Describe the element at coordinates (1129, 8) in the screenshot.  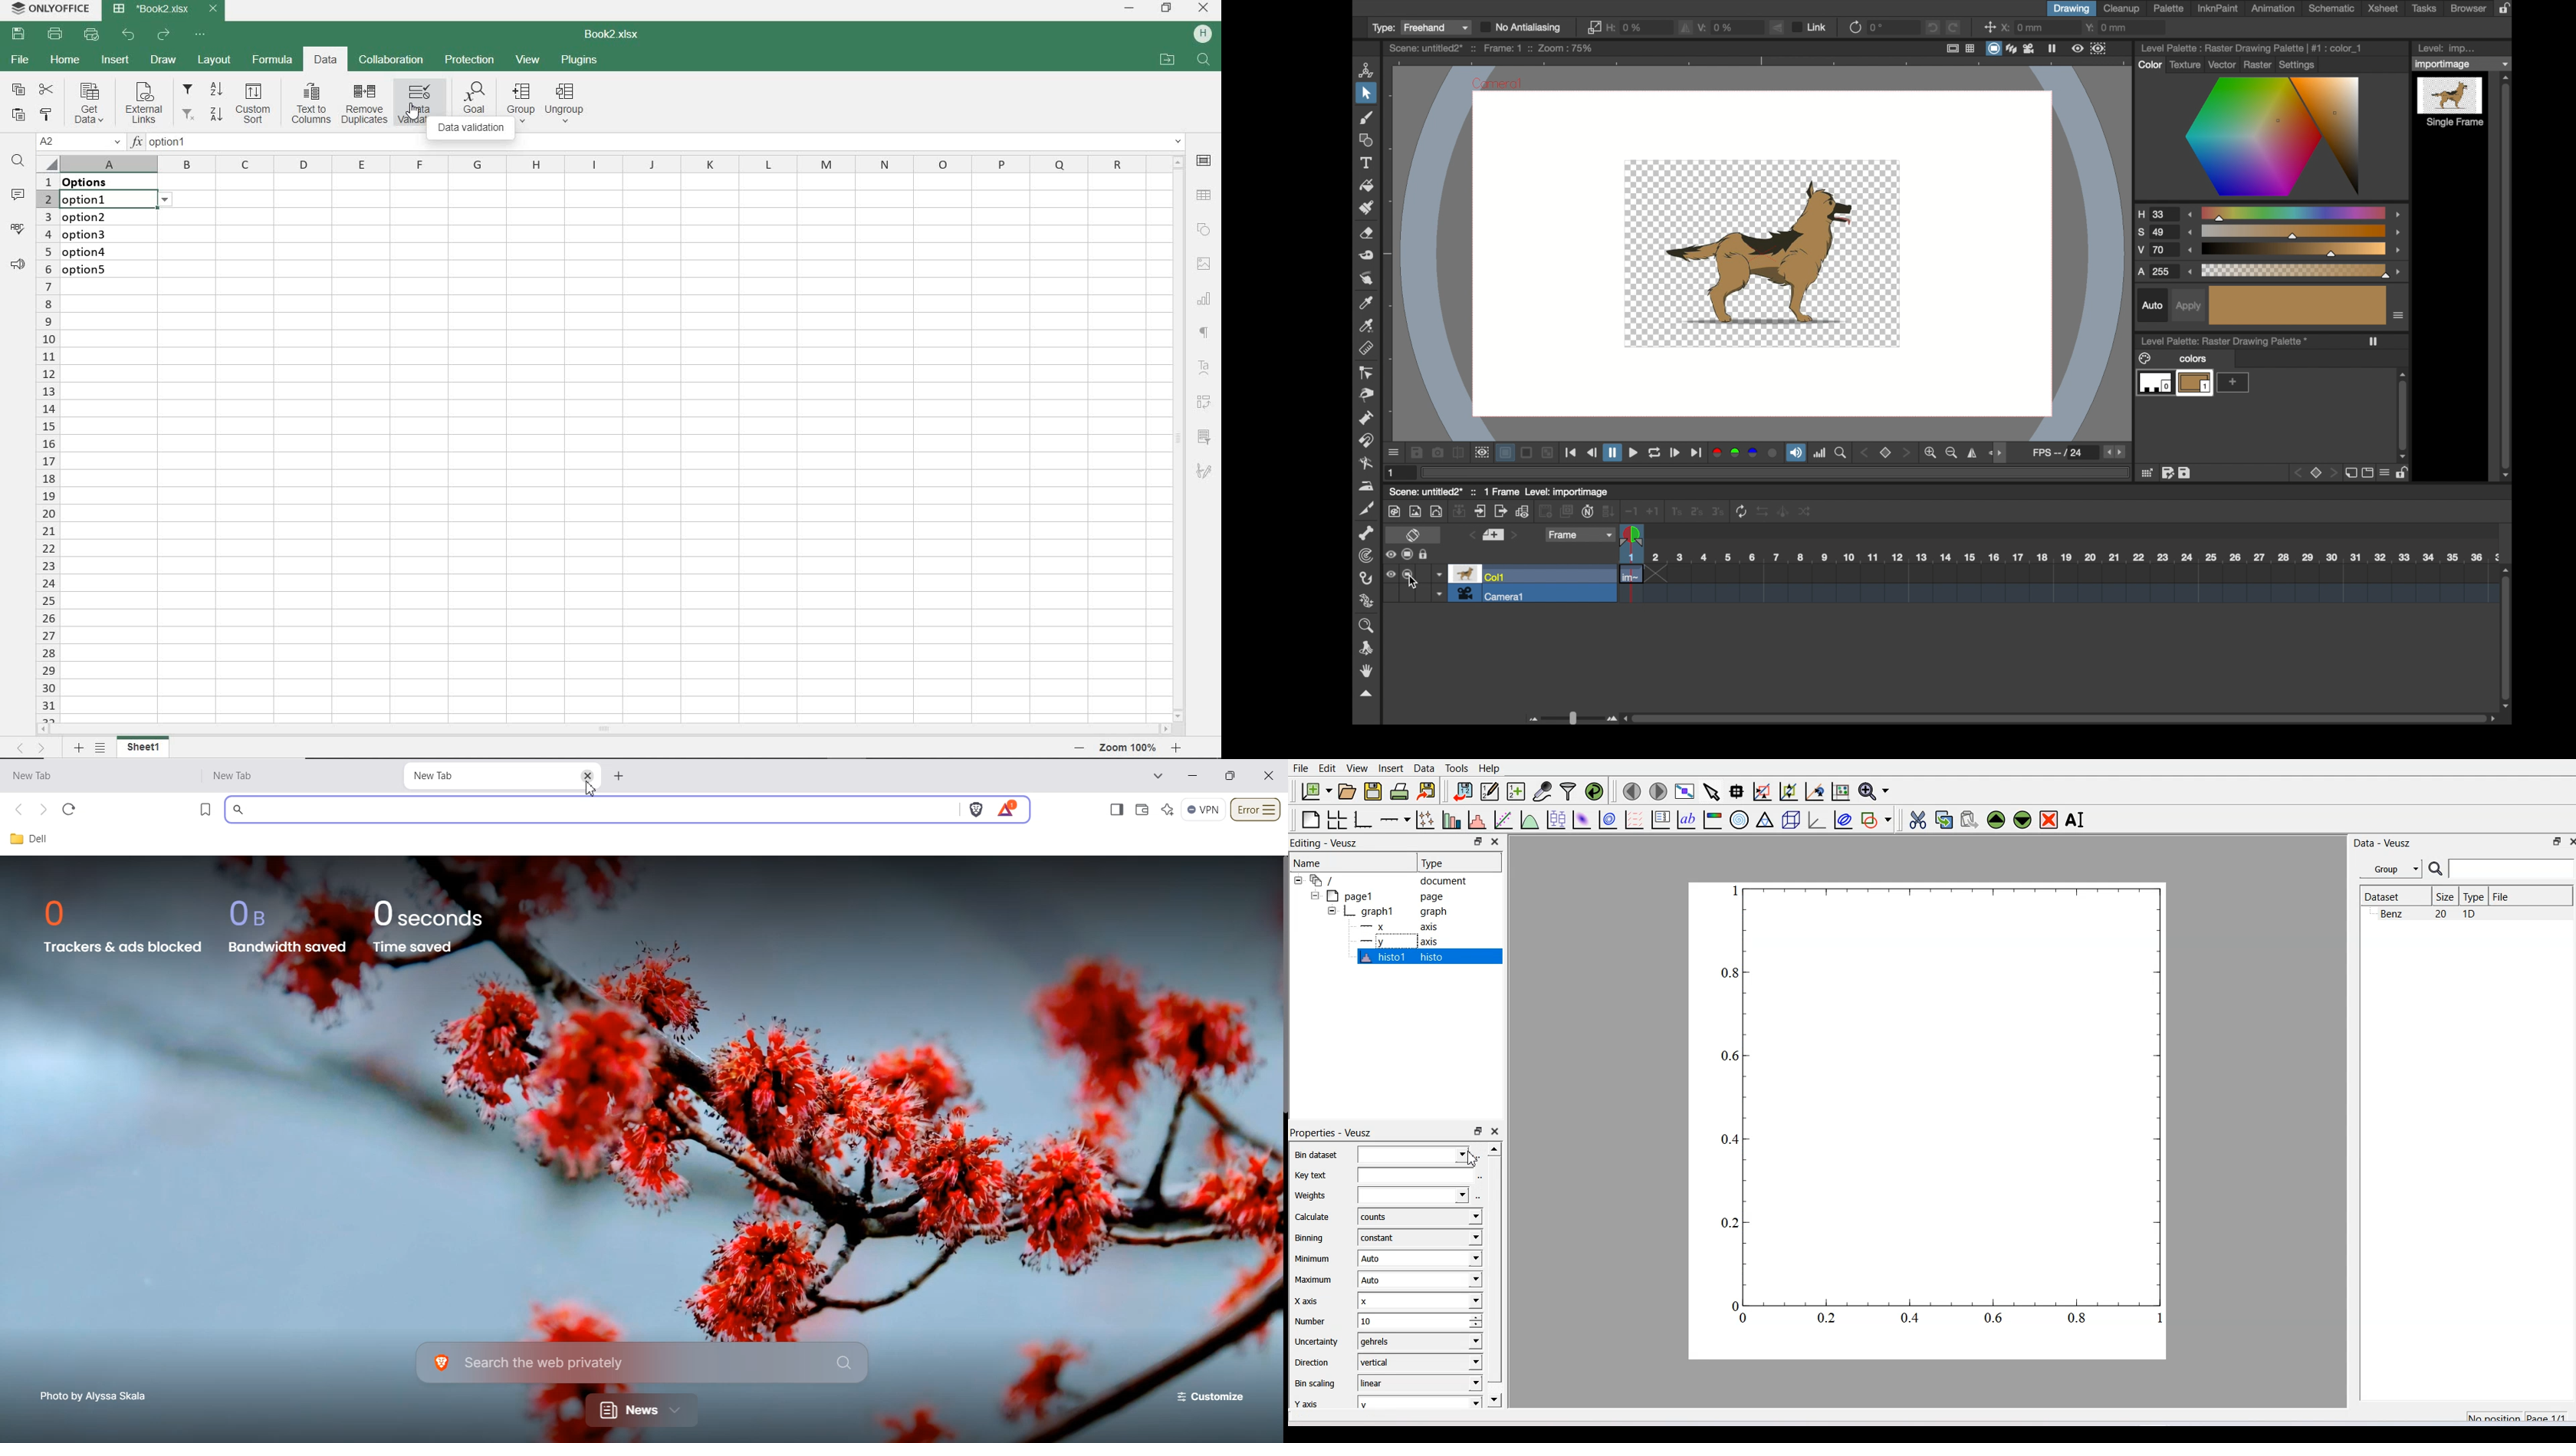
I see `MINIMIZE` at that location.